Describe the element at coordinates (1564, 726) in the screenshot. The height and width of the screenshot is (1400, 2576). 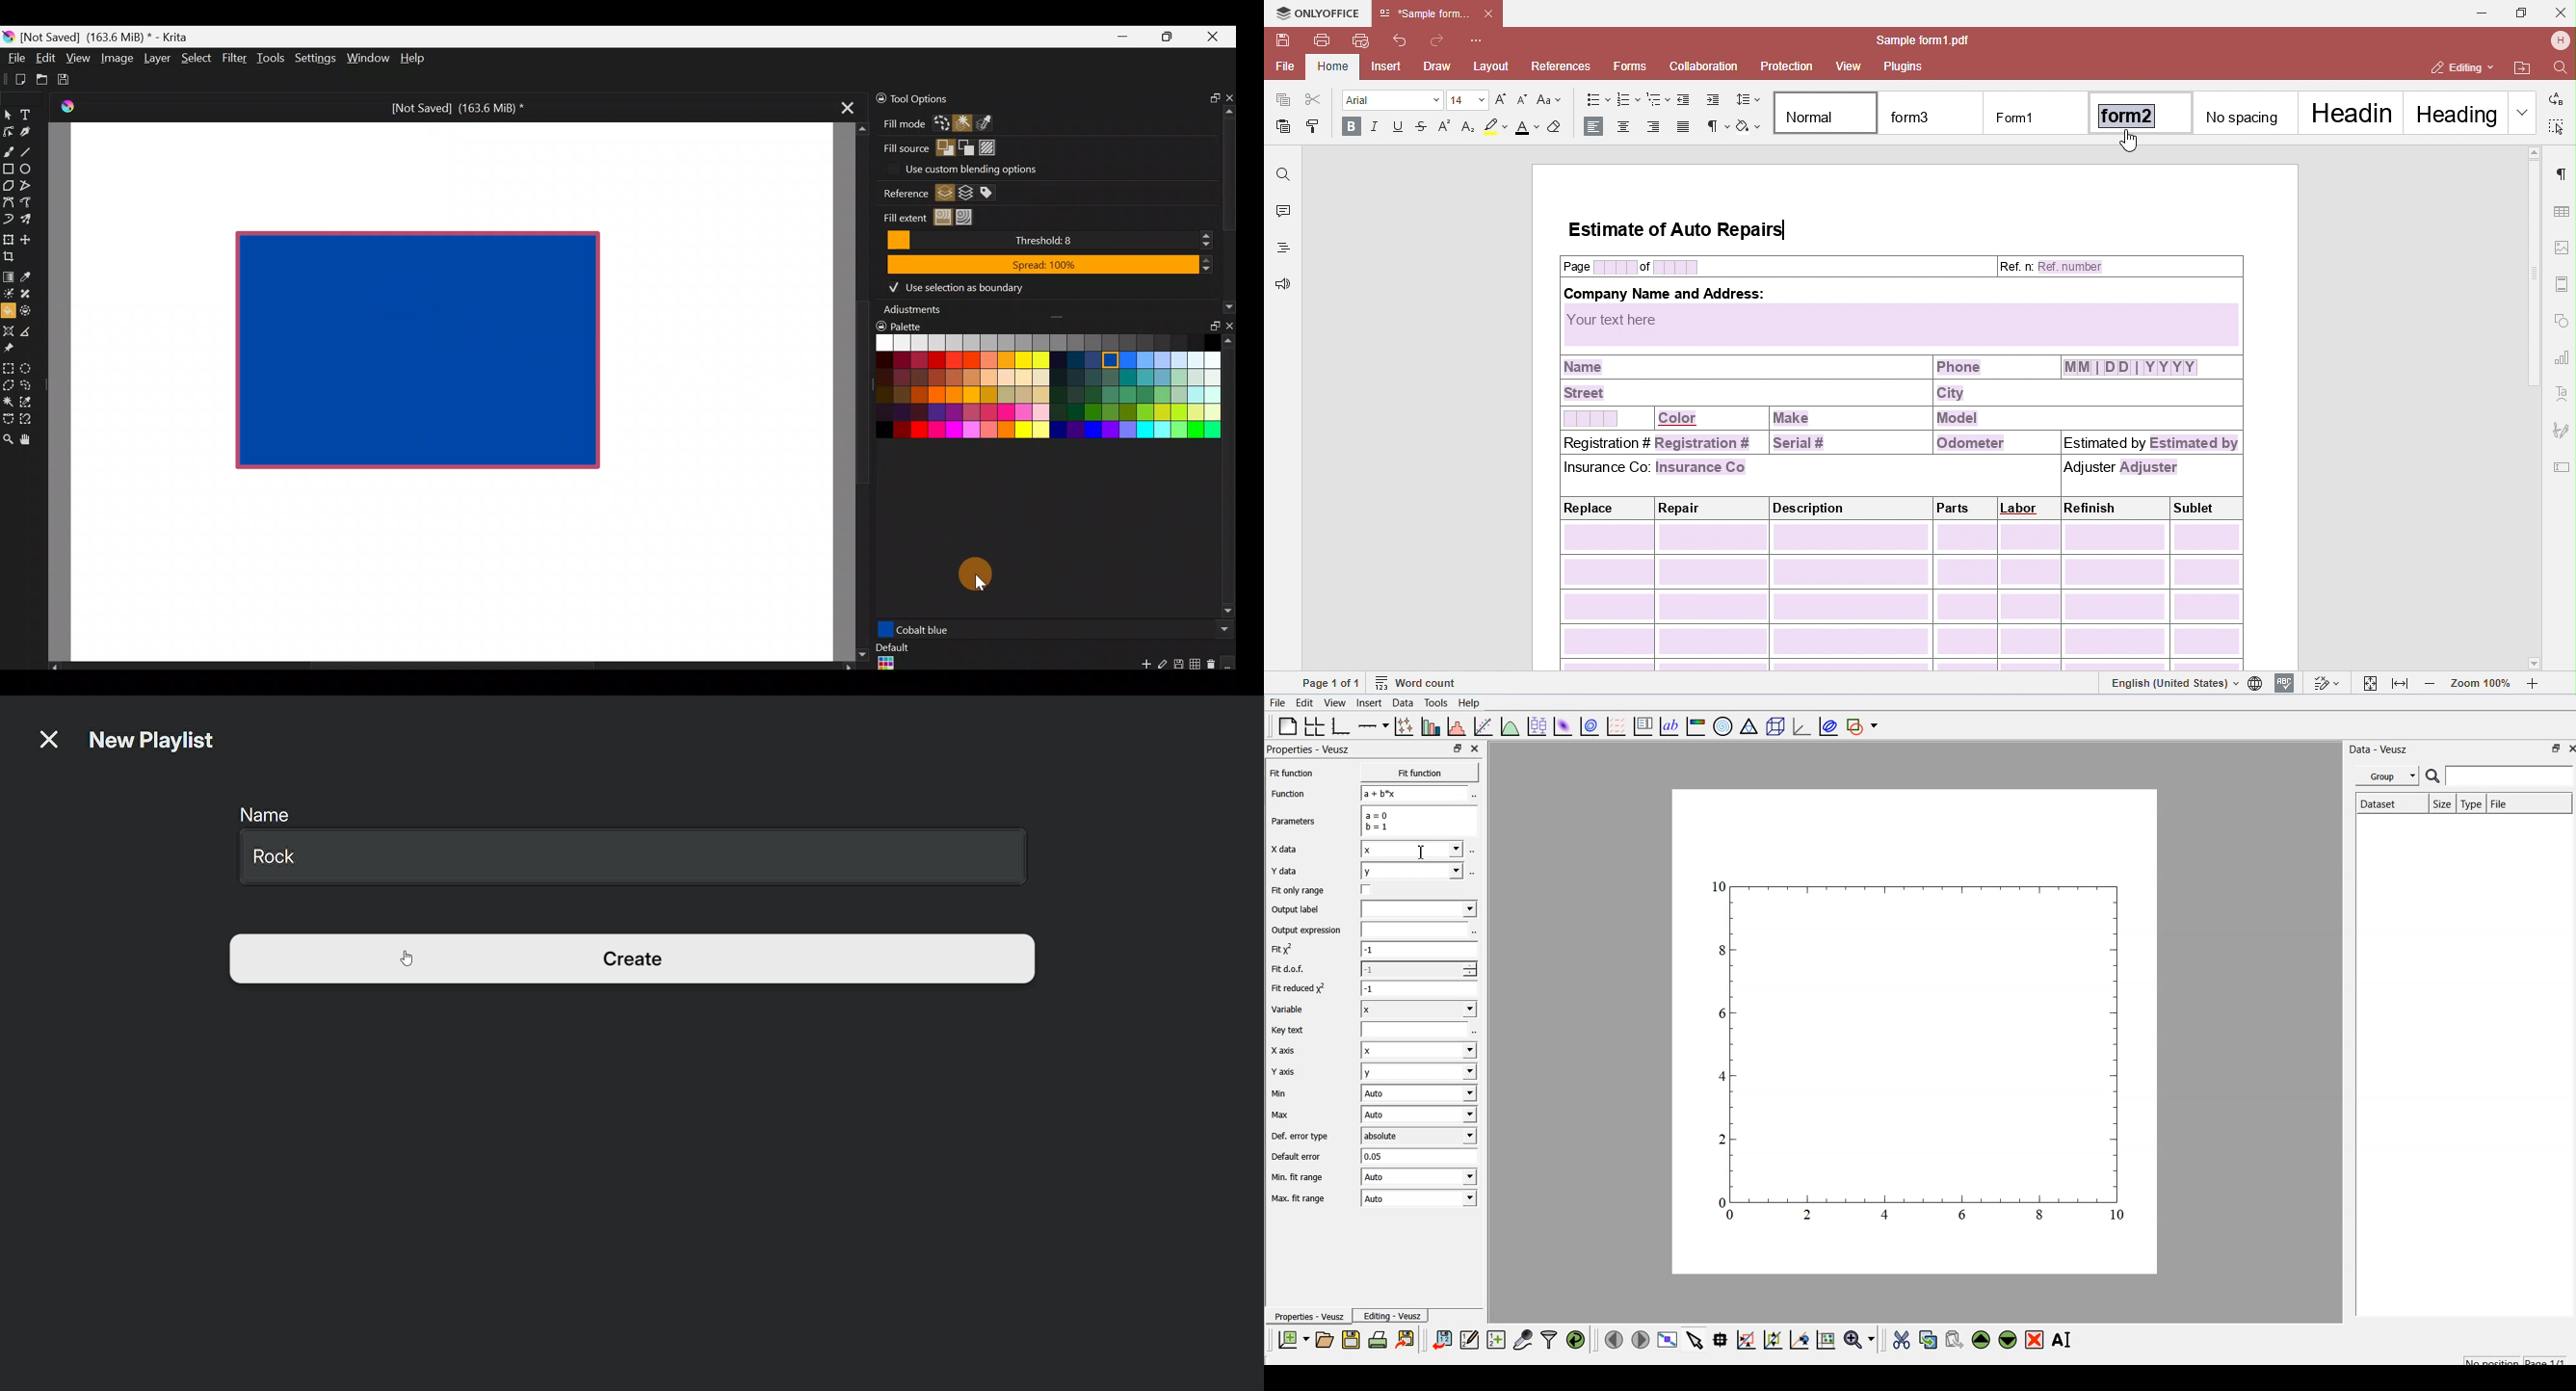
I see `plot 2d data set as an image` at that location.